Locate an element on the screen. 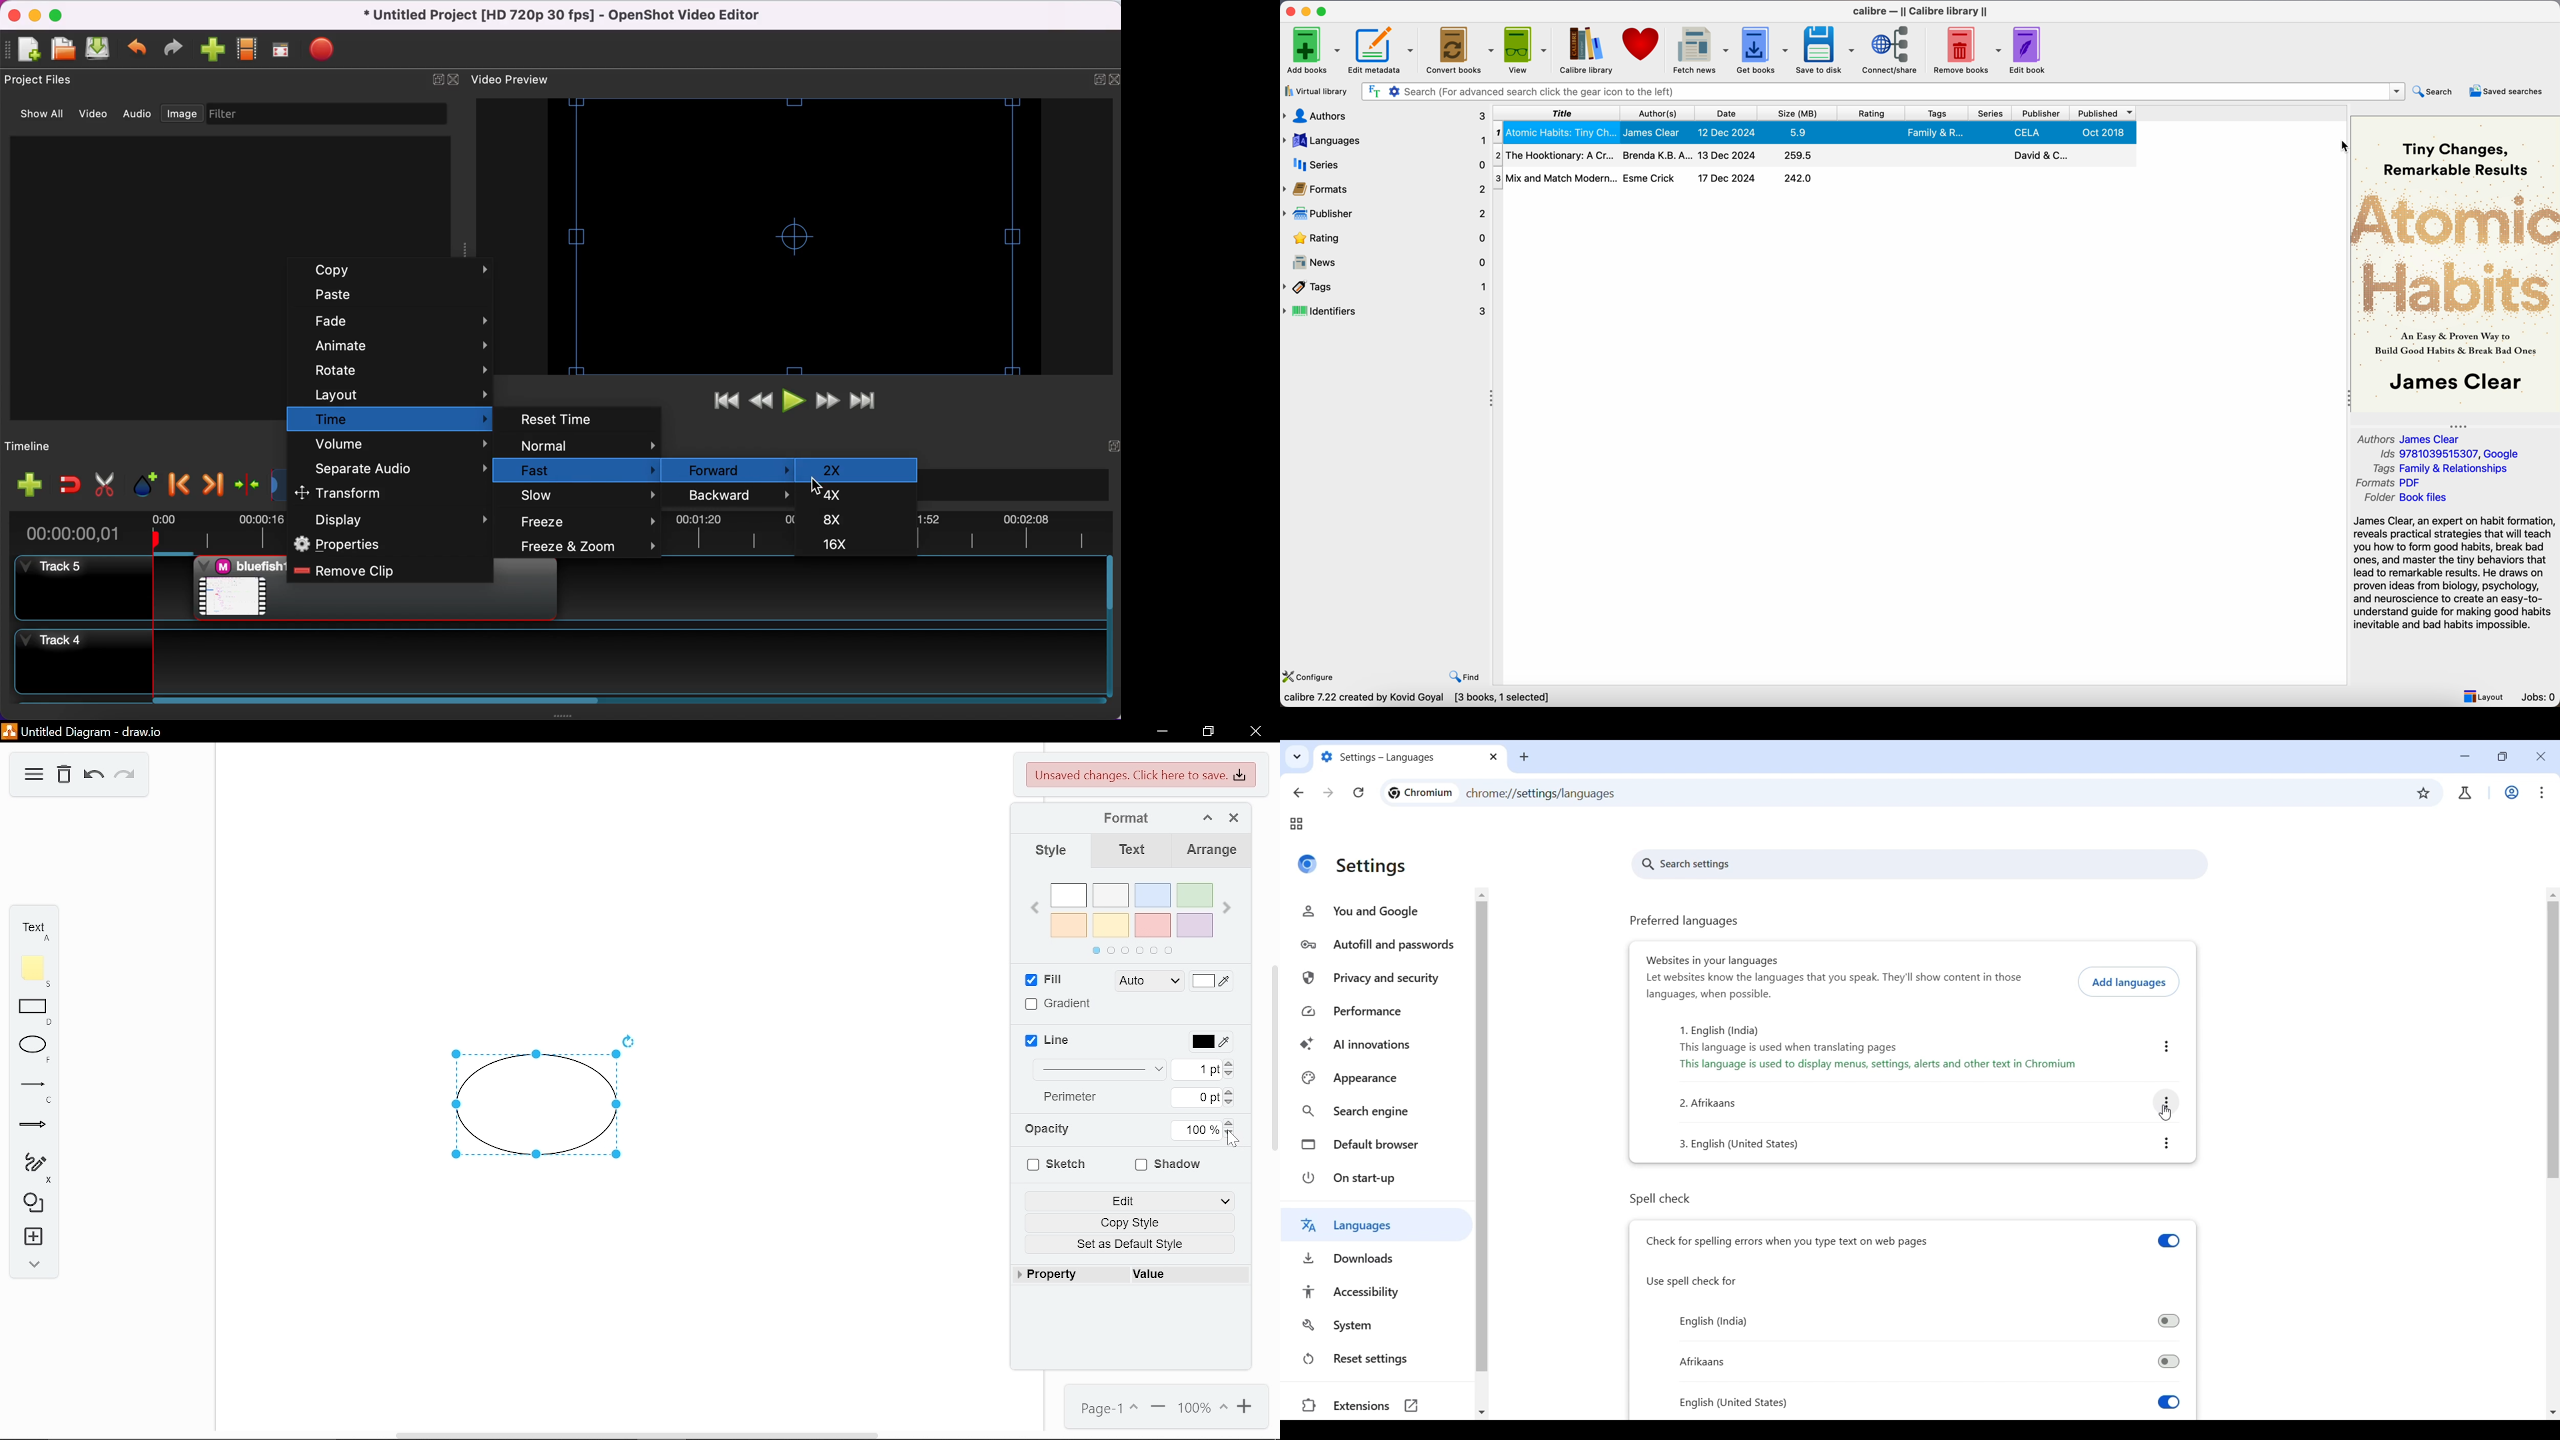 The height and width of the screenshot is (1456, 2576). Find is located at coordinates (1466, 677).